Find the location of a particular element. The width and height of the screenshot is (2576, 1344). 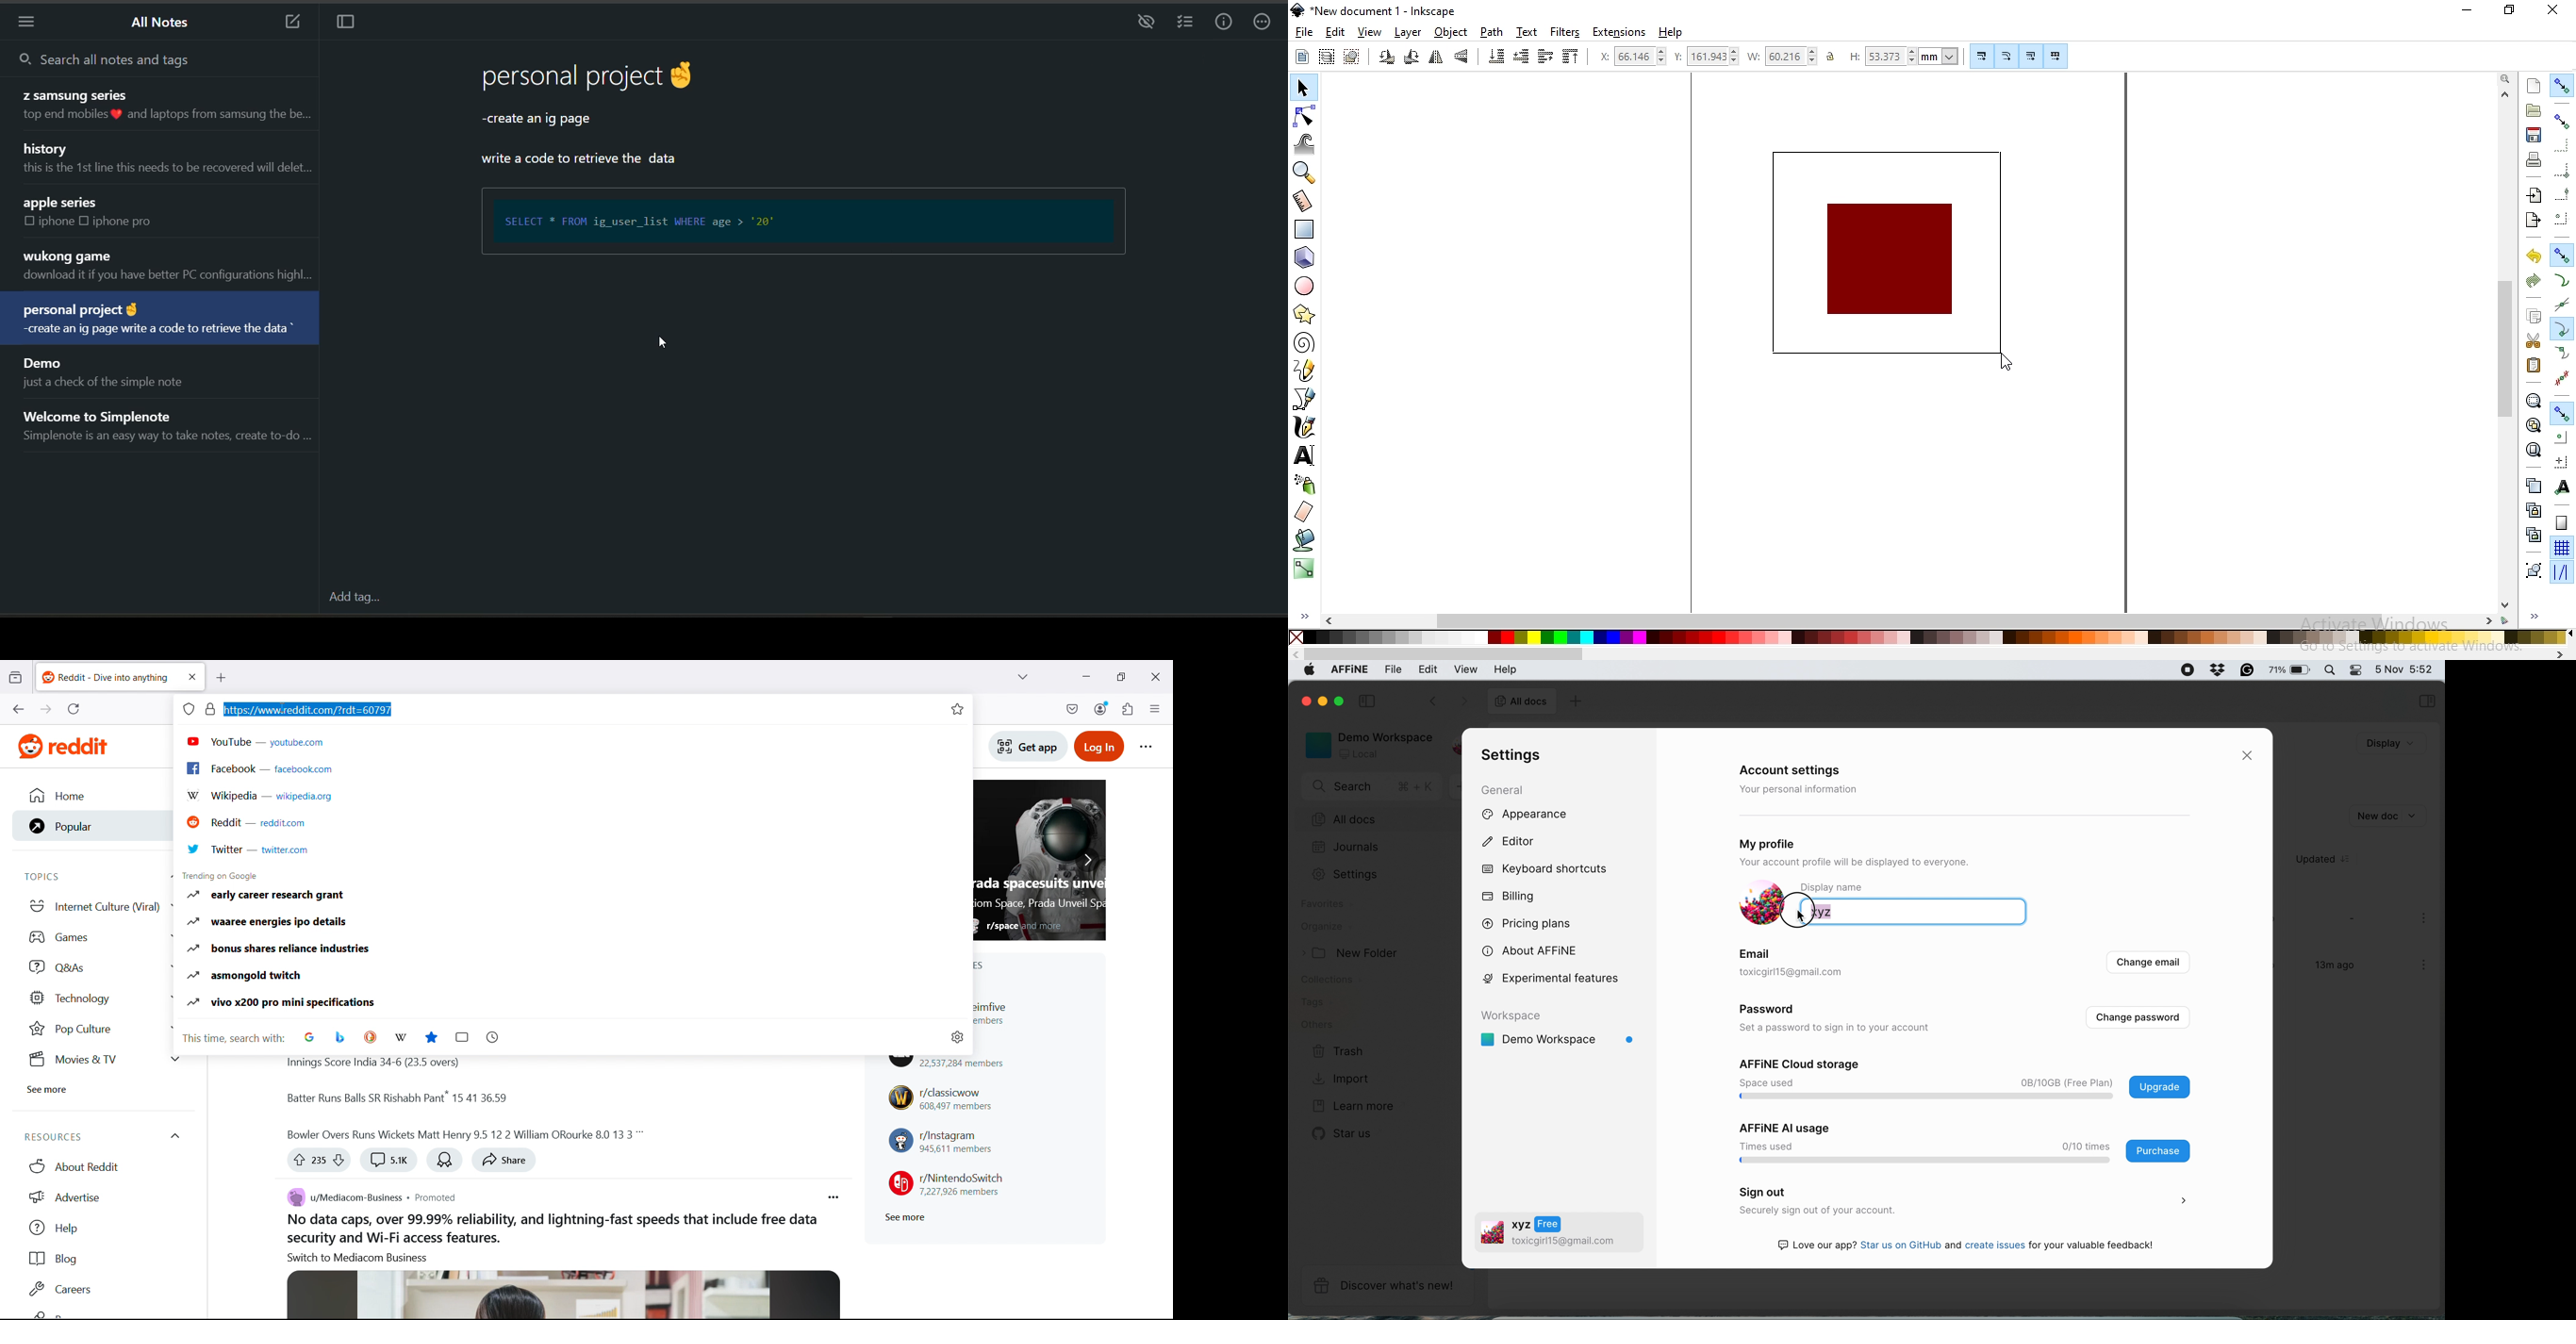

snap to path intersections is located at coordinates (2561, 305).